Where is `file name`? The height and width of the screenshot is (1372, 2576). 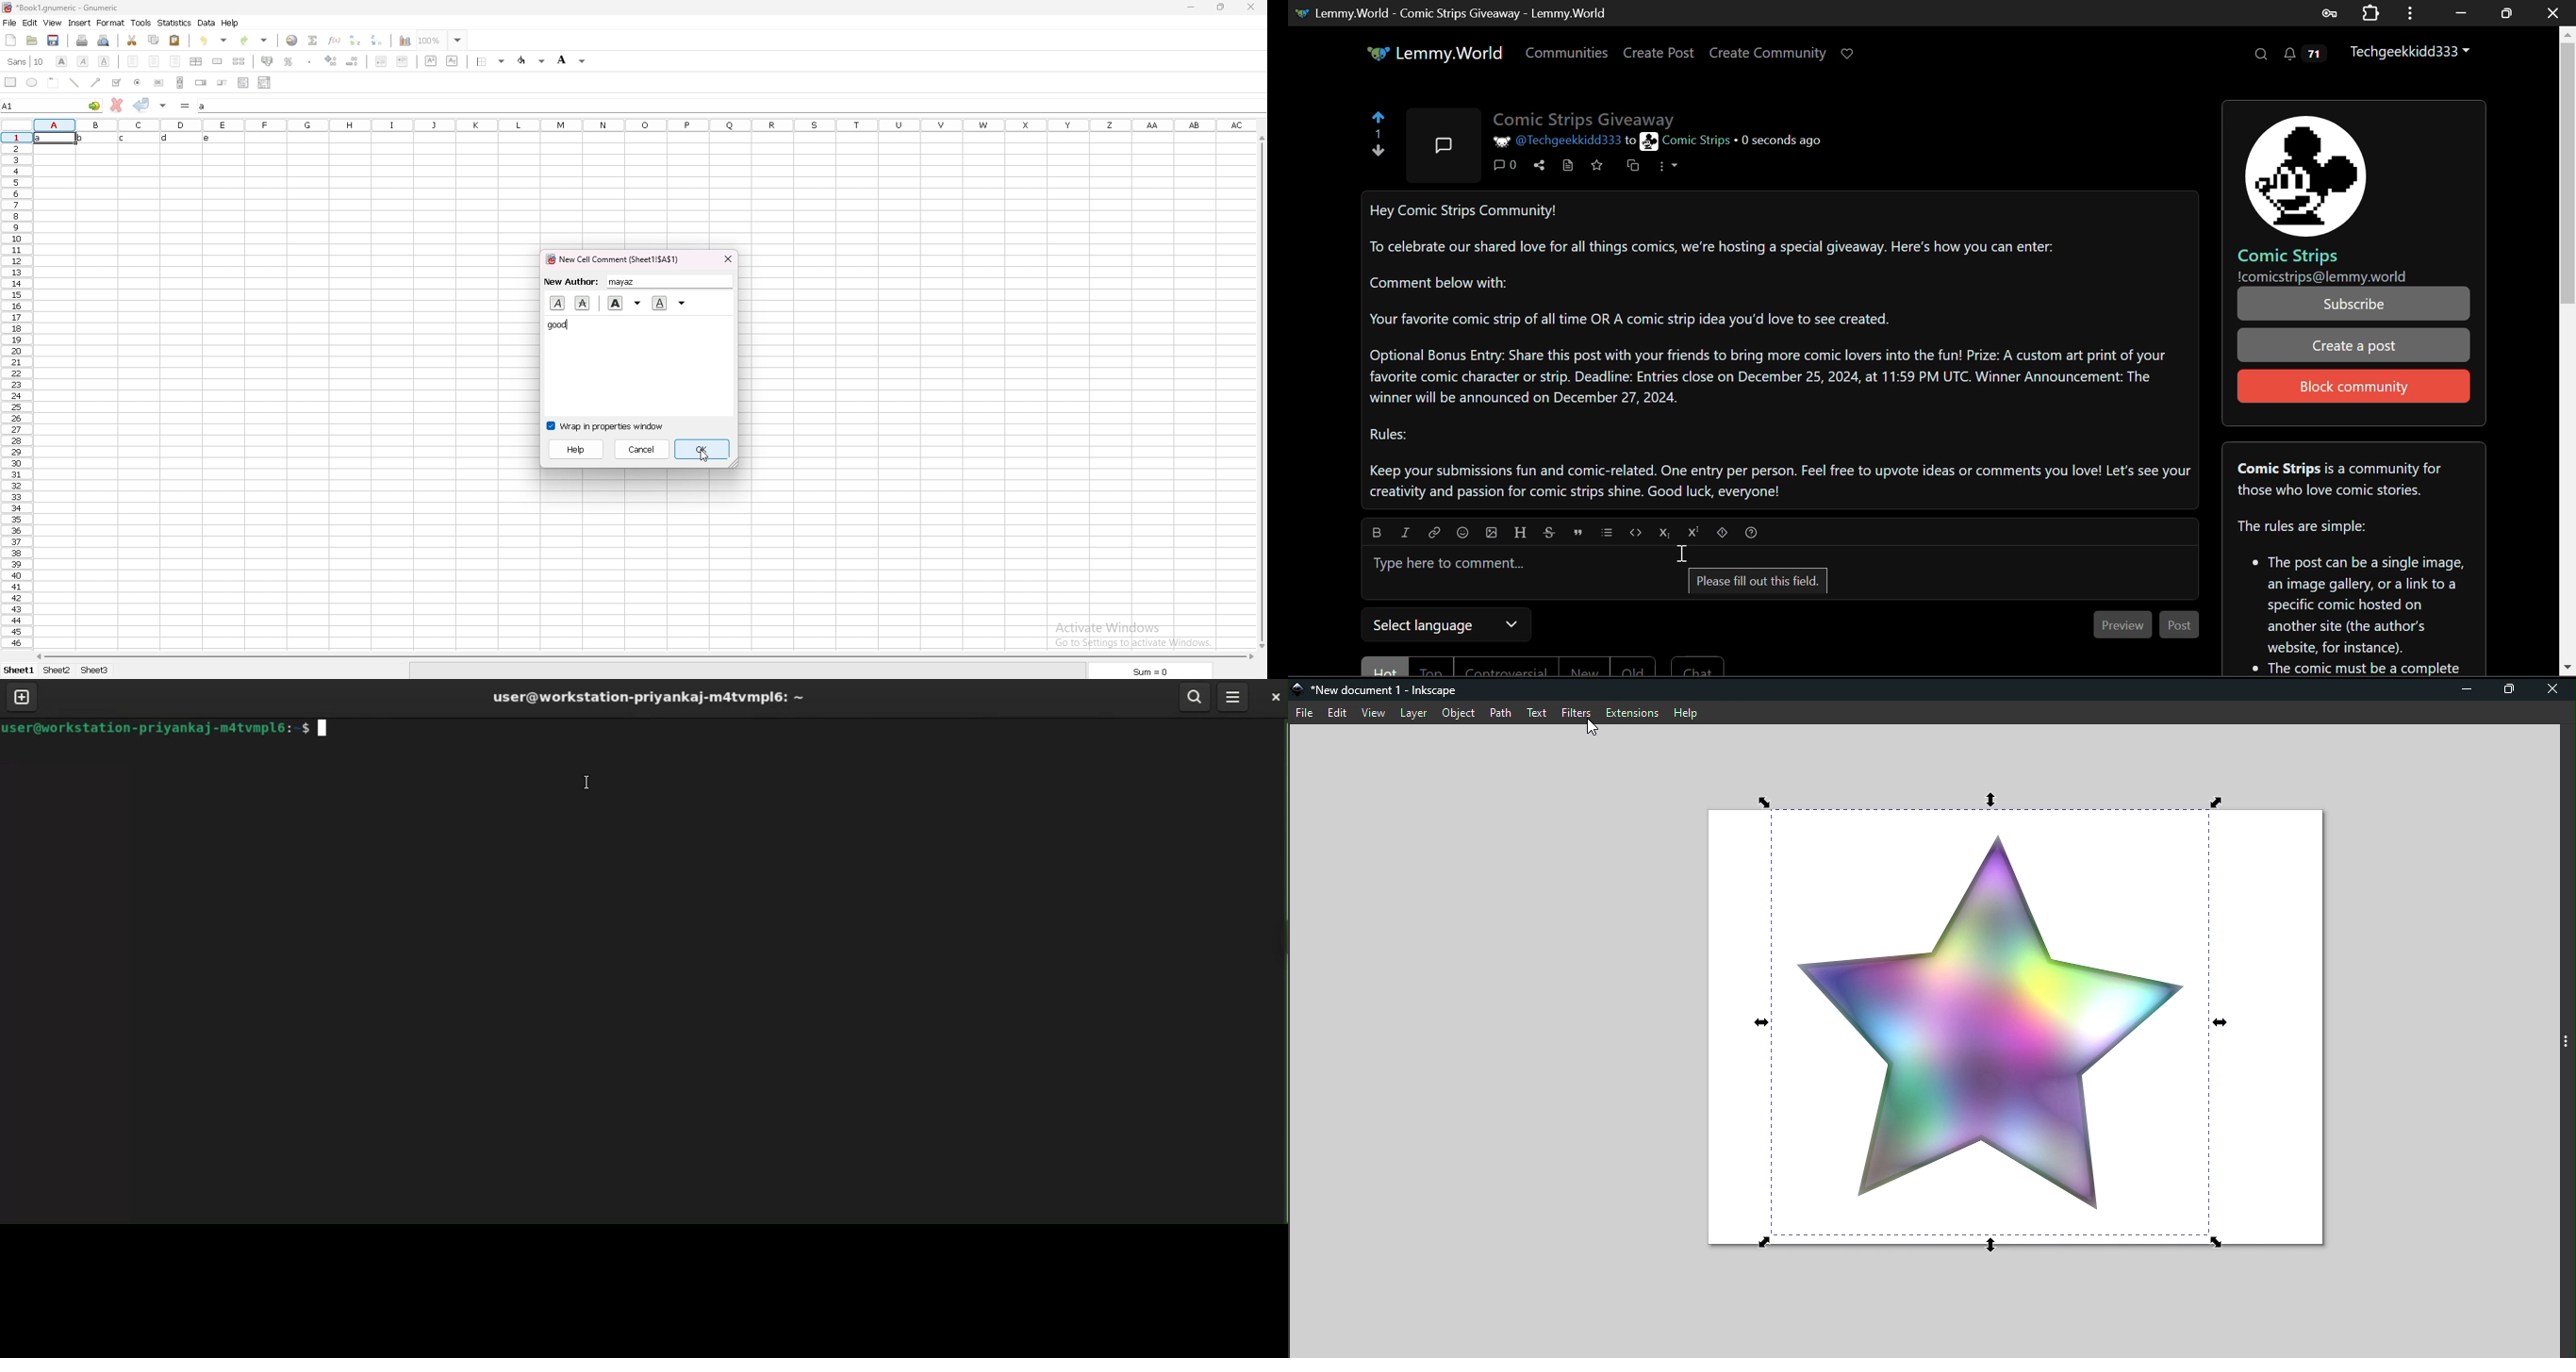
file name is located at coordinates (61, 7).